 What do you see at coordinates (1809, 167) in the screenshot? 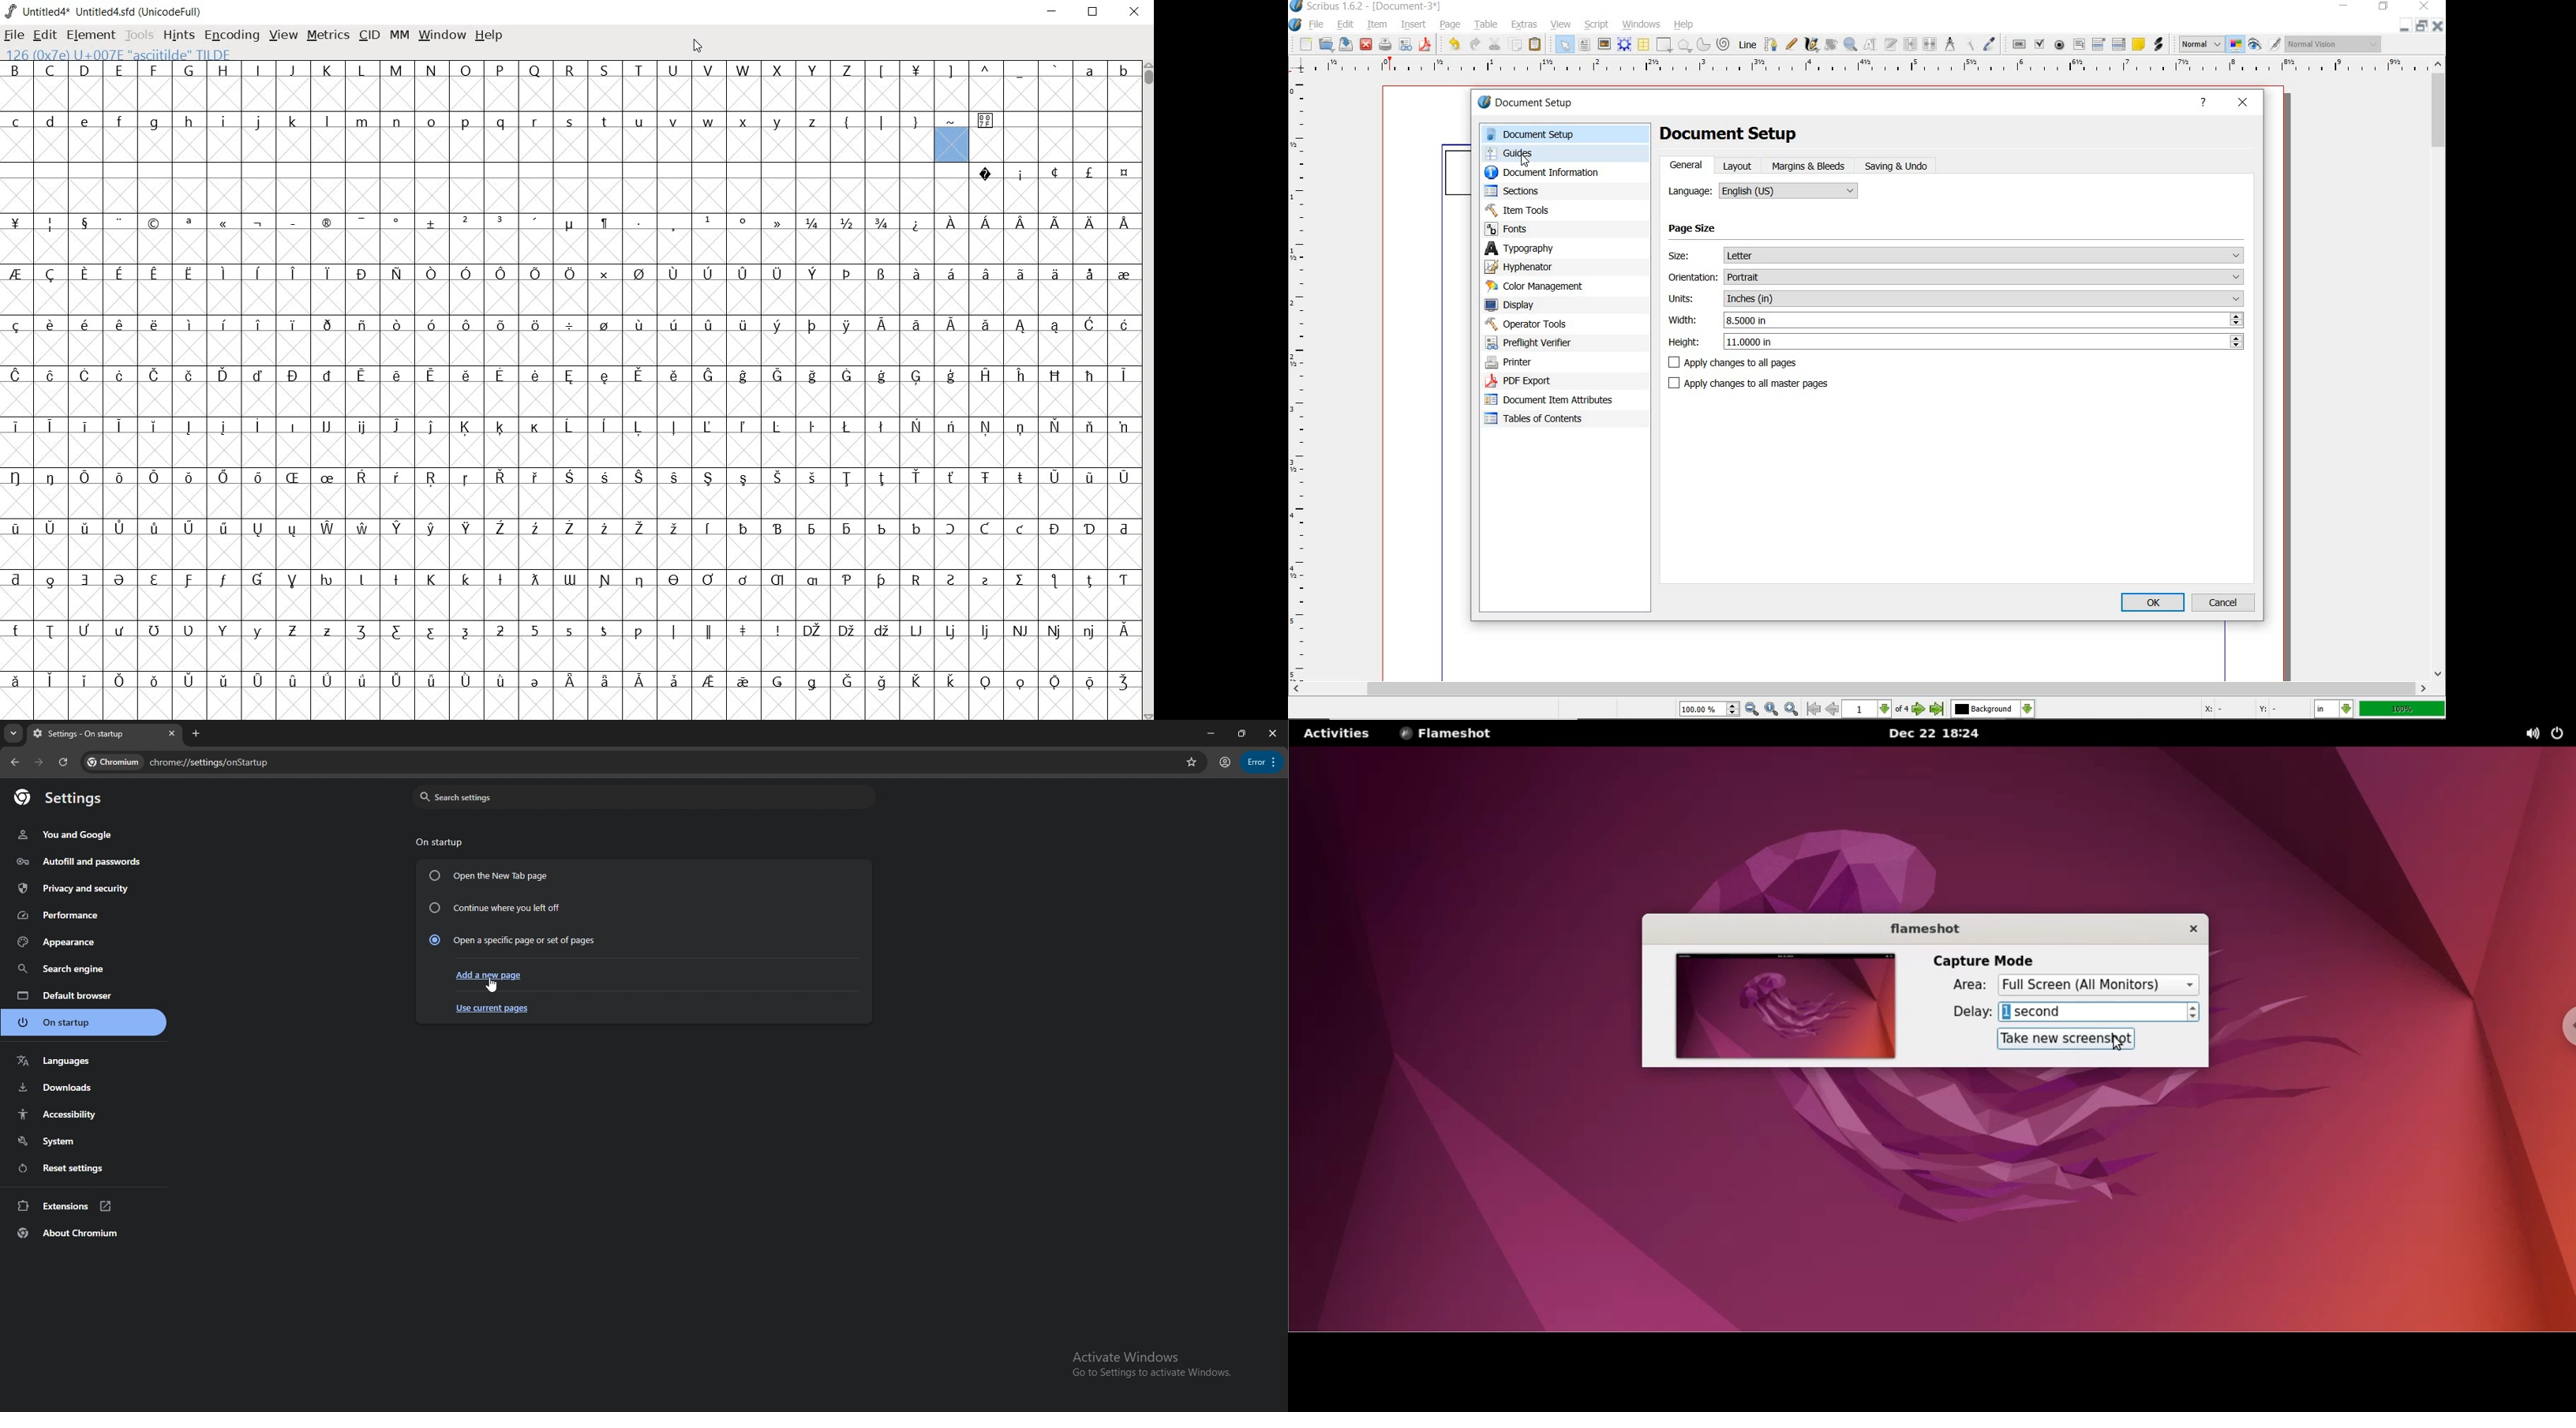
I see `margins & bleeds` at bounding box center [1809, 167].